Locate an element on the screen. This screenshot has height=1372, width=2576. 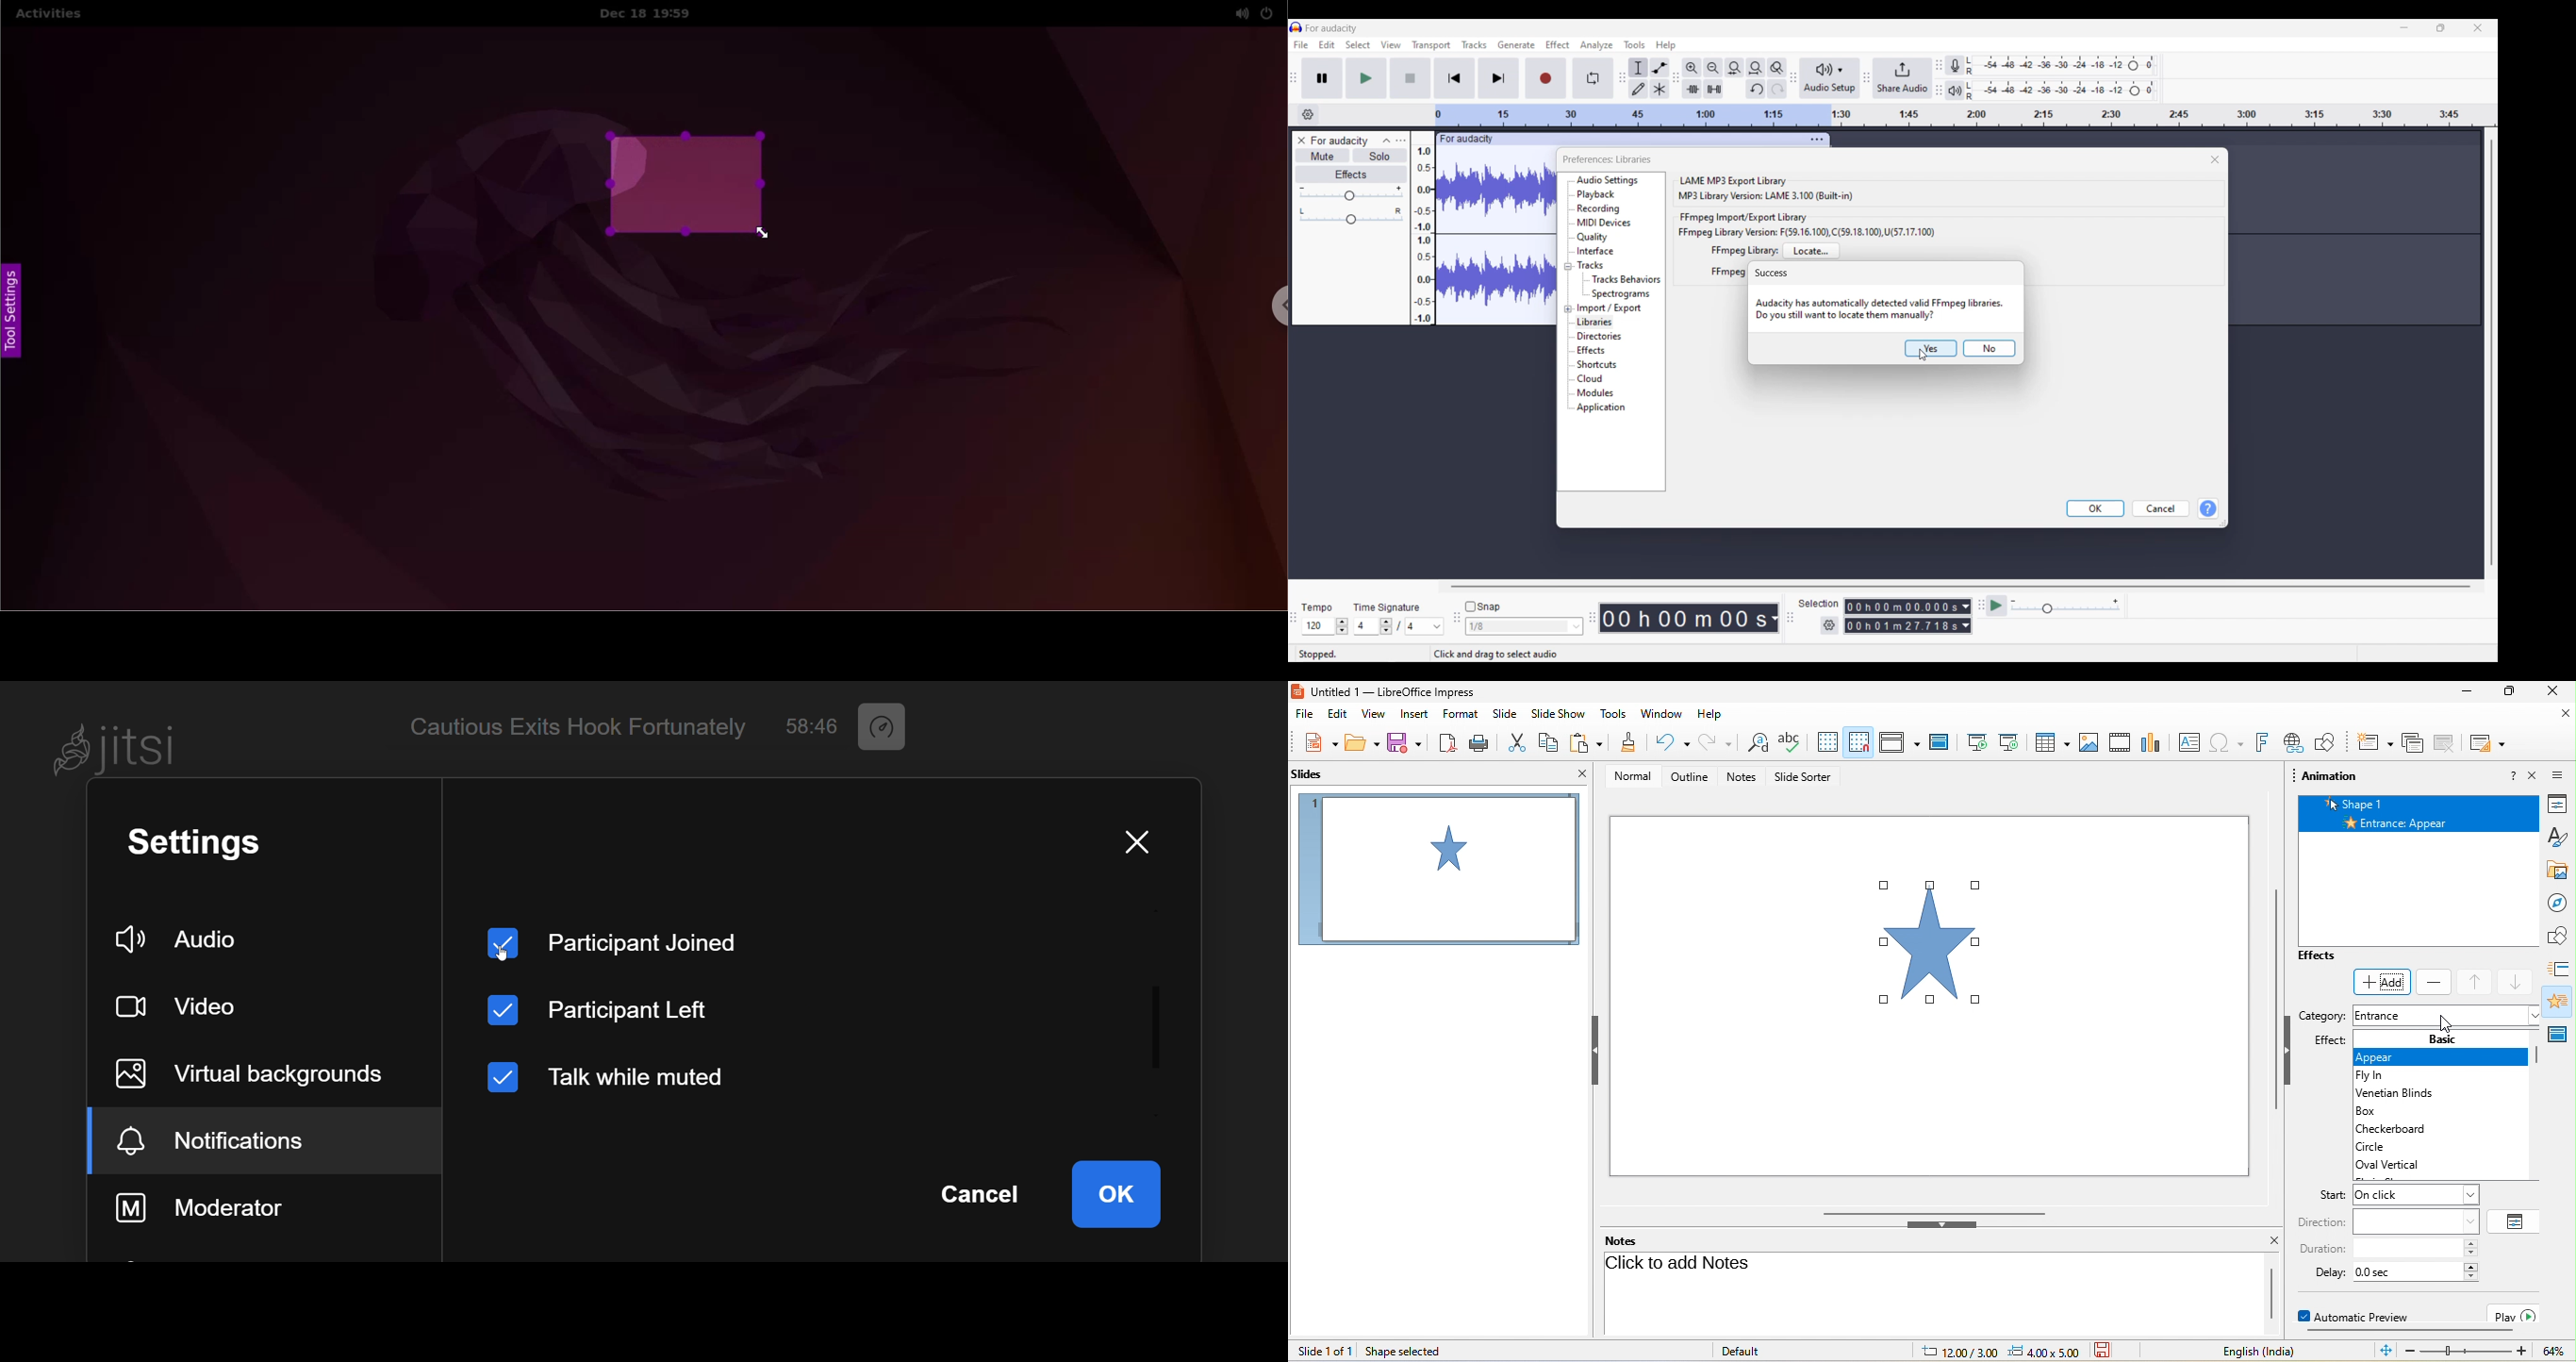
current zoom is located at coordinates (2553, 1351).